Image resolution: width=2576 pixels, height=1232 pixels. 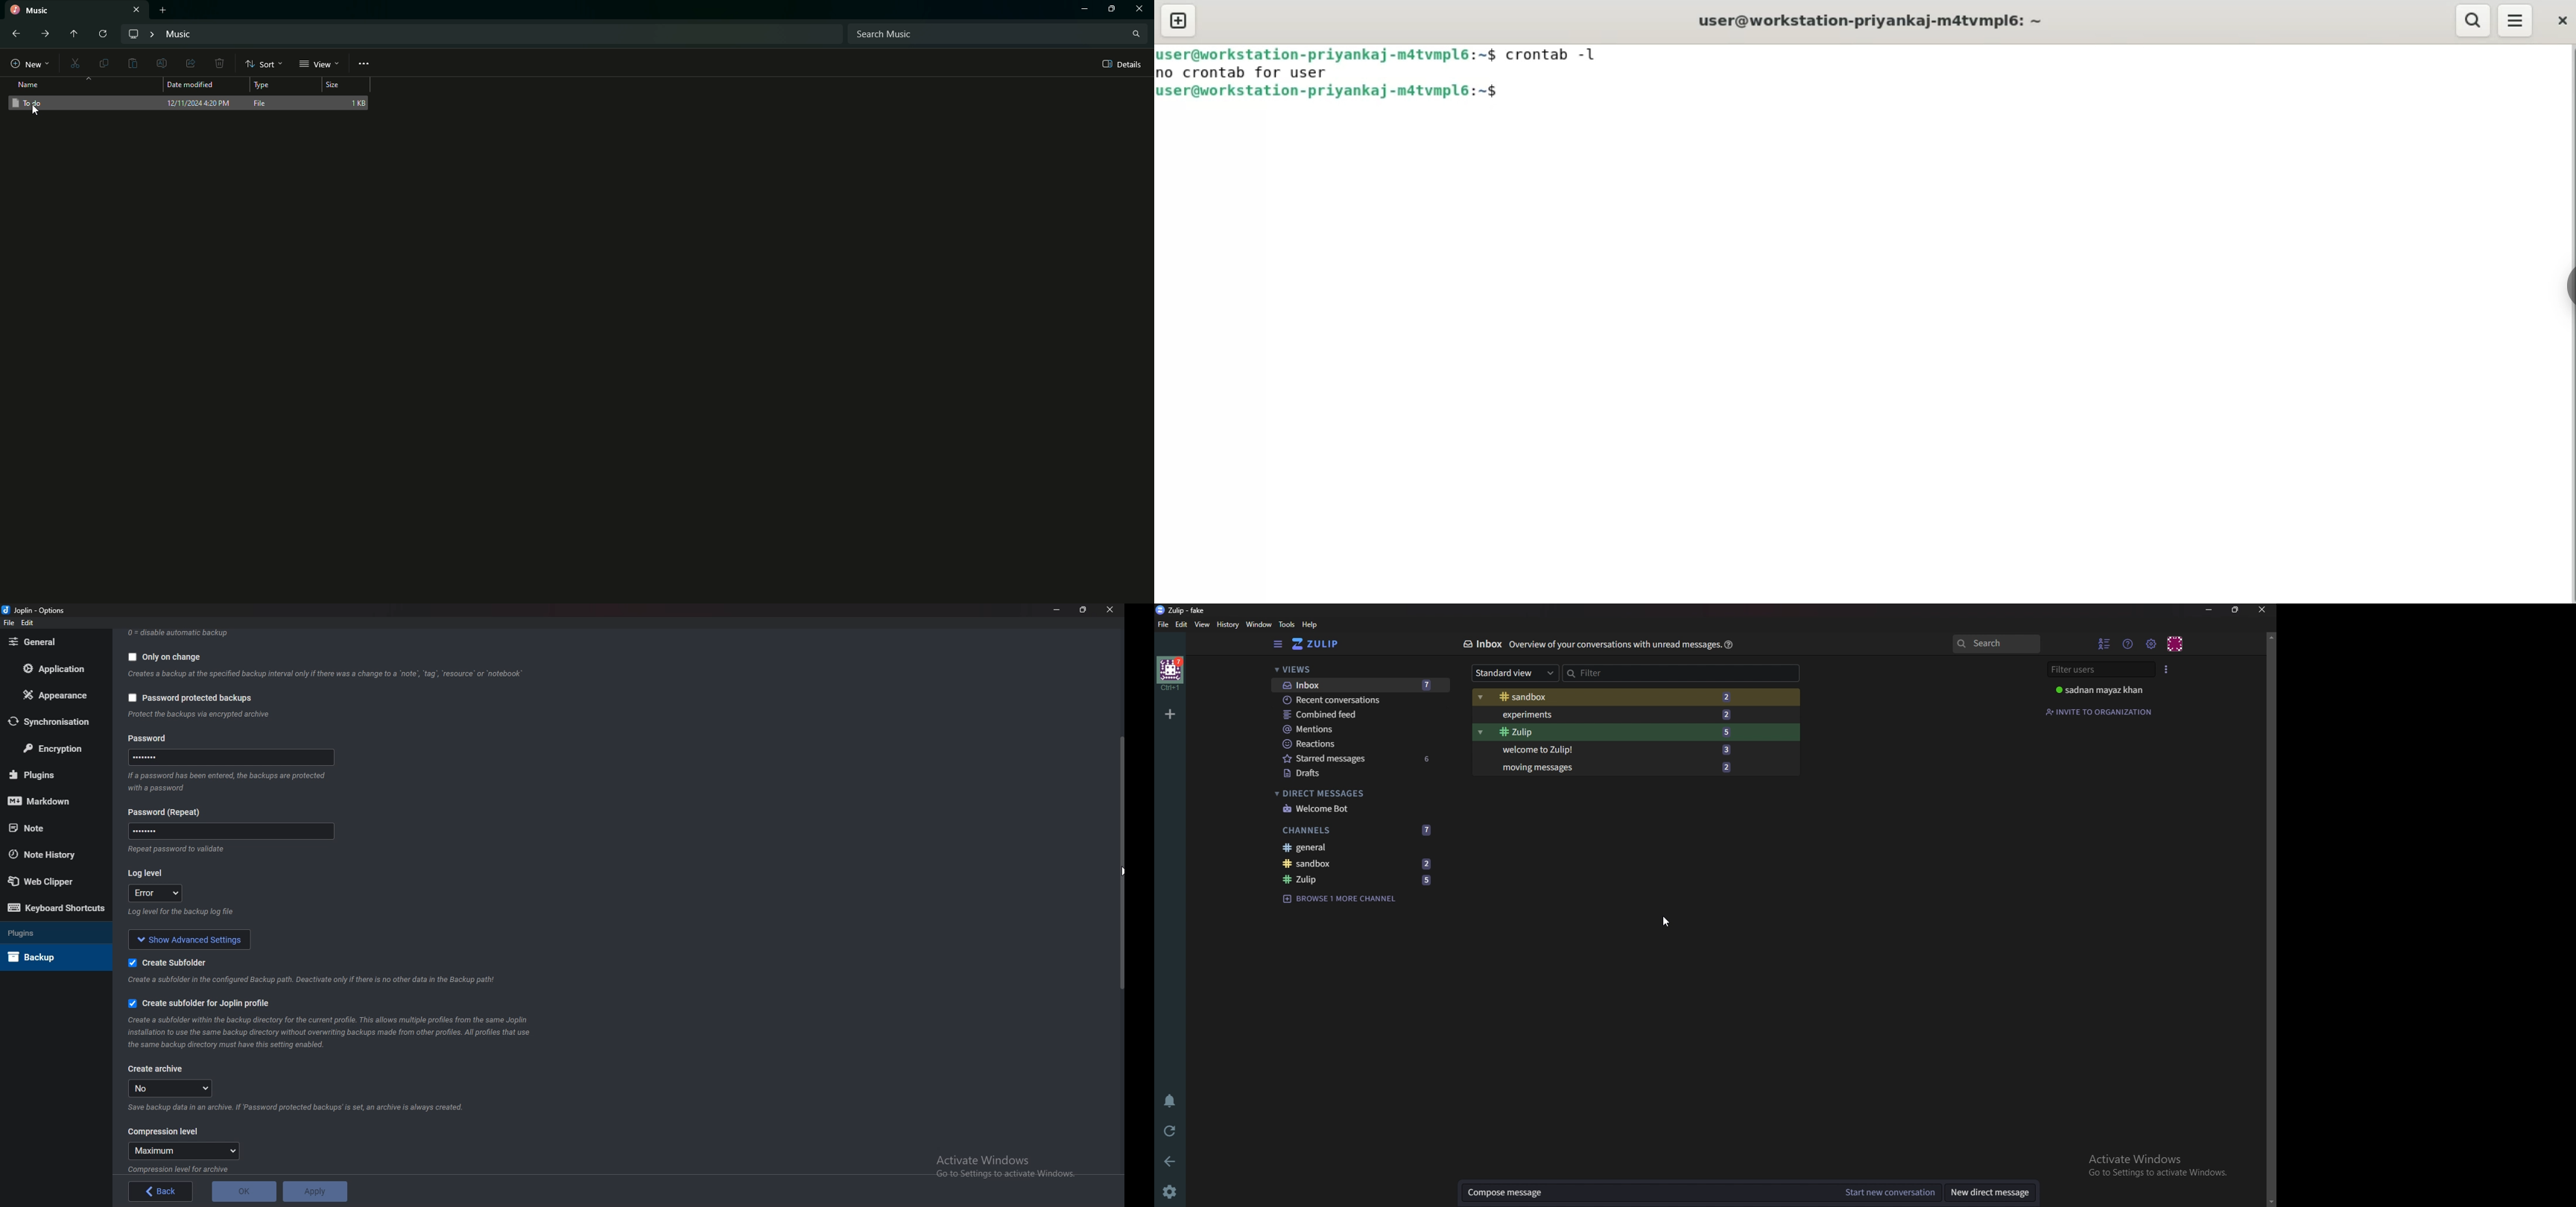 What do you see at coordinates (1186, 610) in the screenshot?
I see `title` at bounding box center [1186, 610].